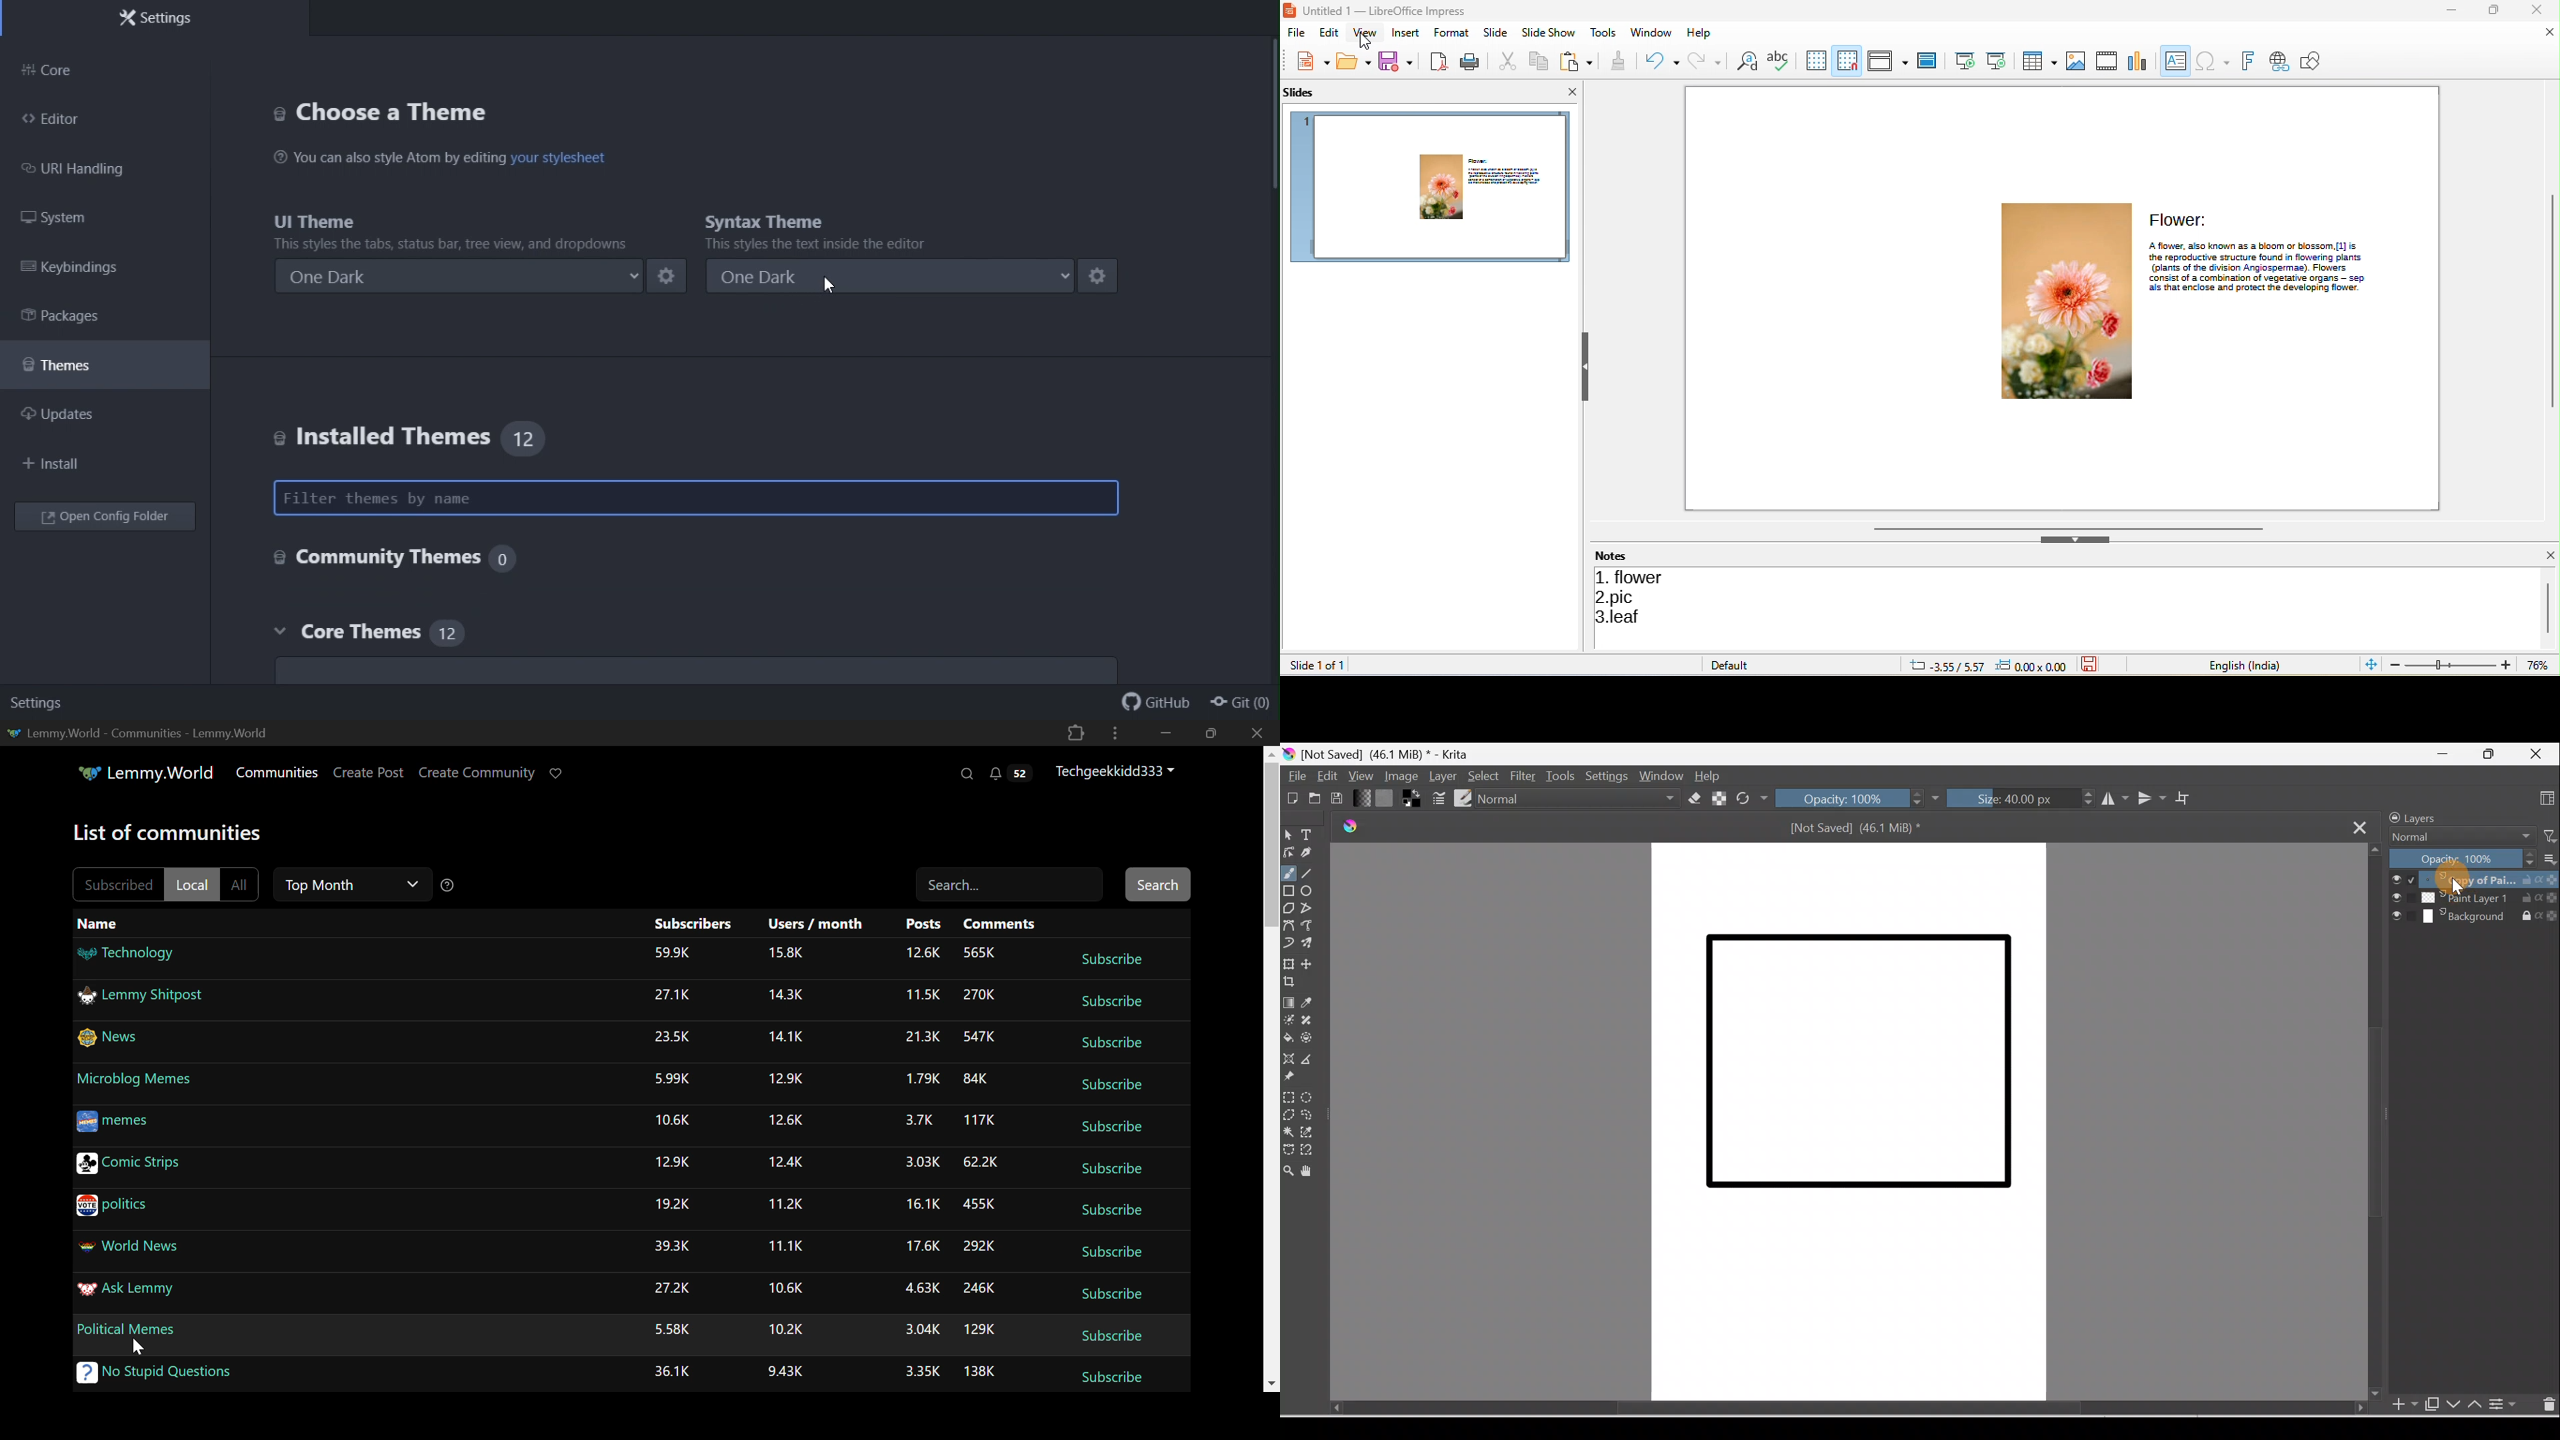  I want to click on hyperlink, so click(2277, 61).